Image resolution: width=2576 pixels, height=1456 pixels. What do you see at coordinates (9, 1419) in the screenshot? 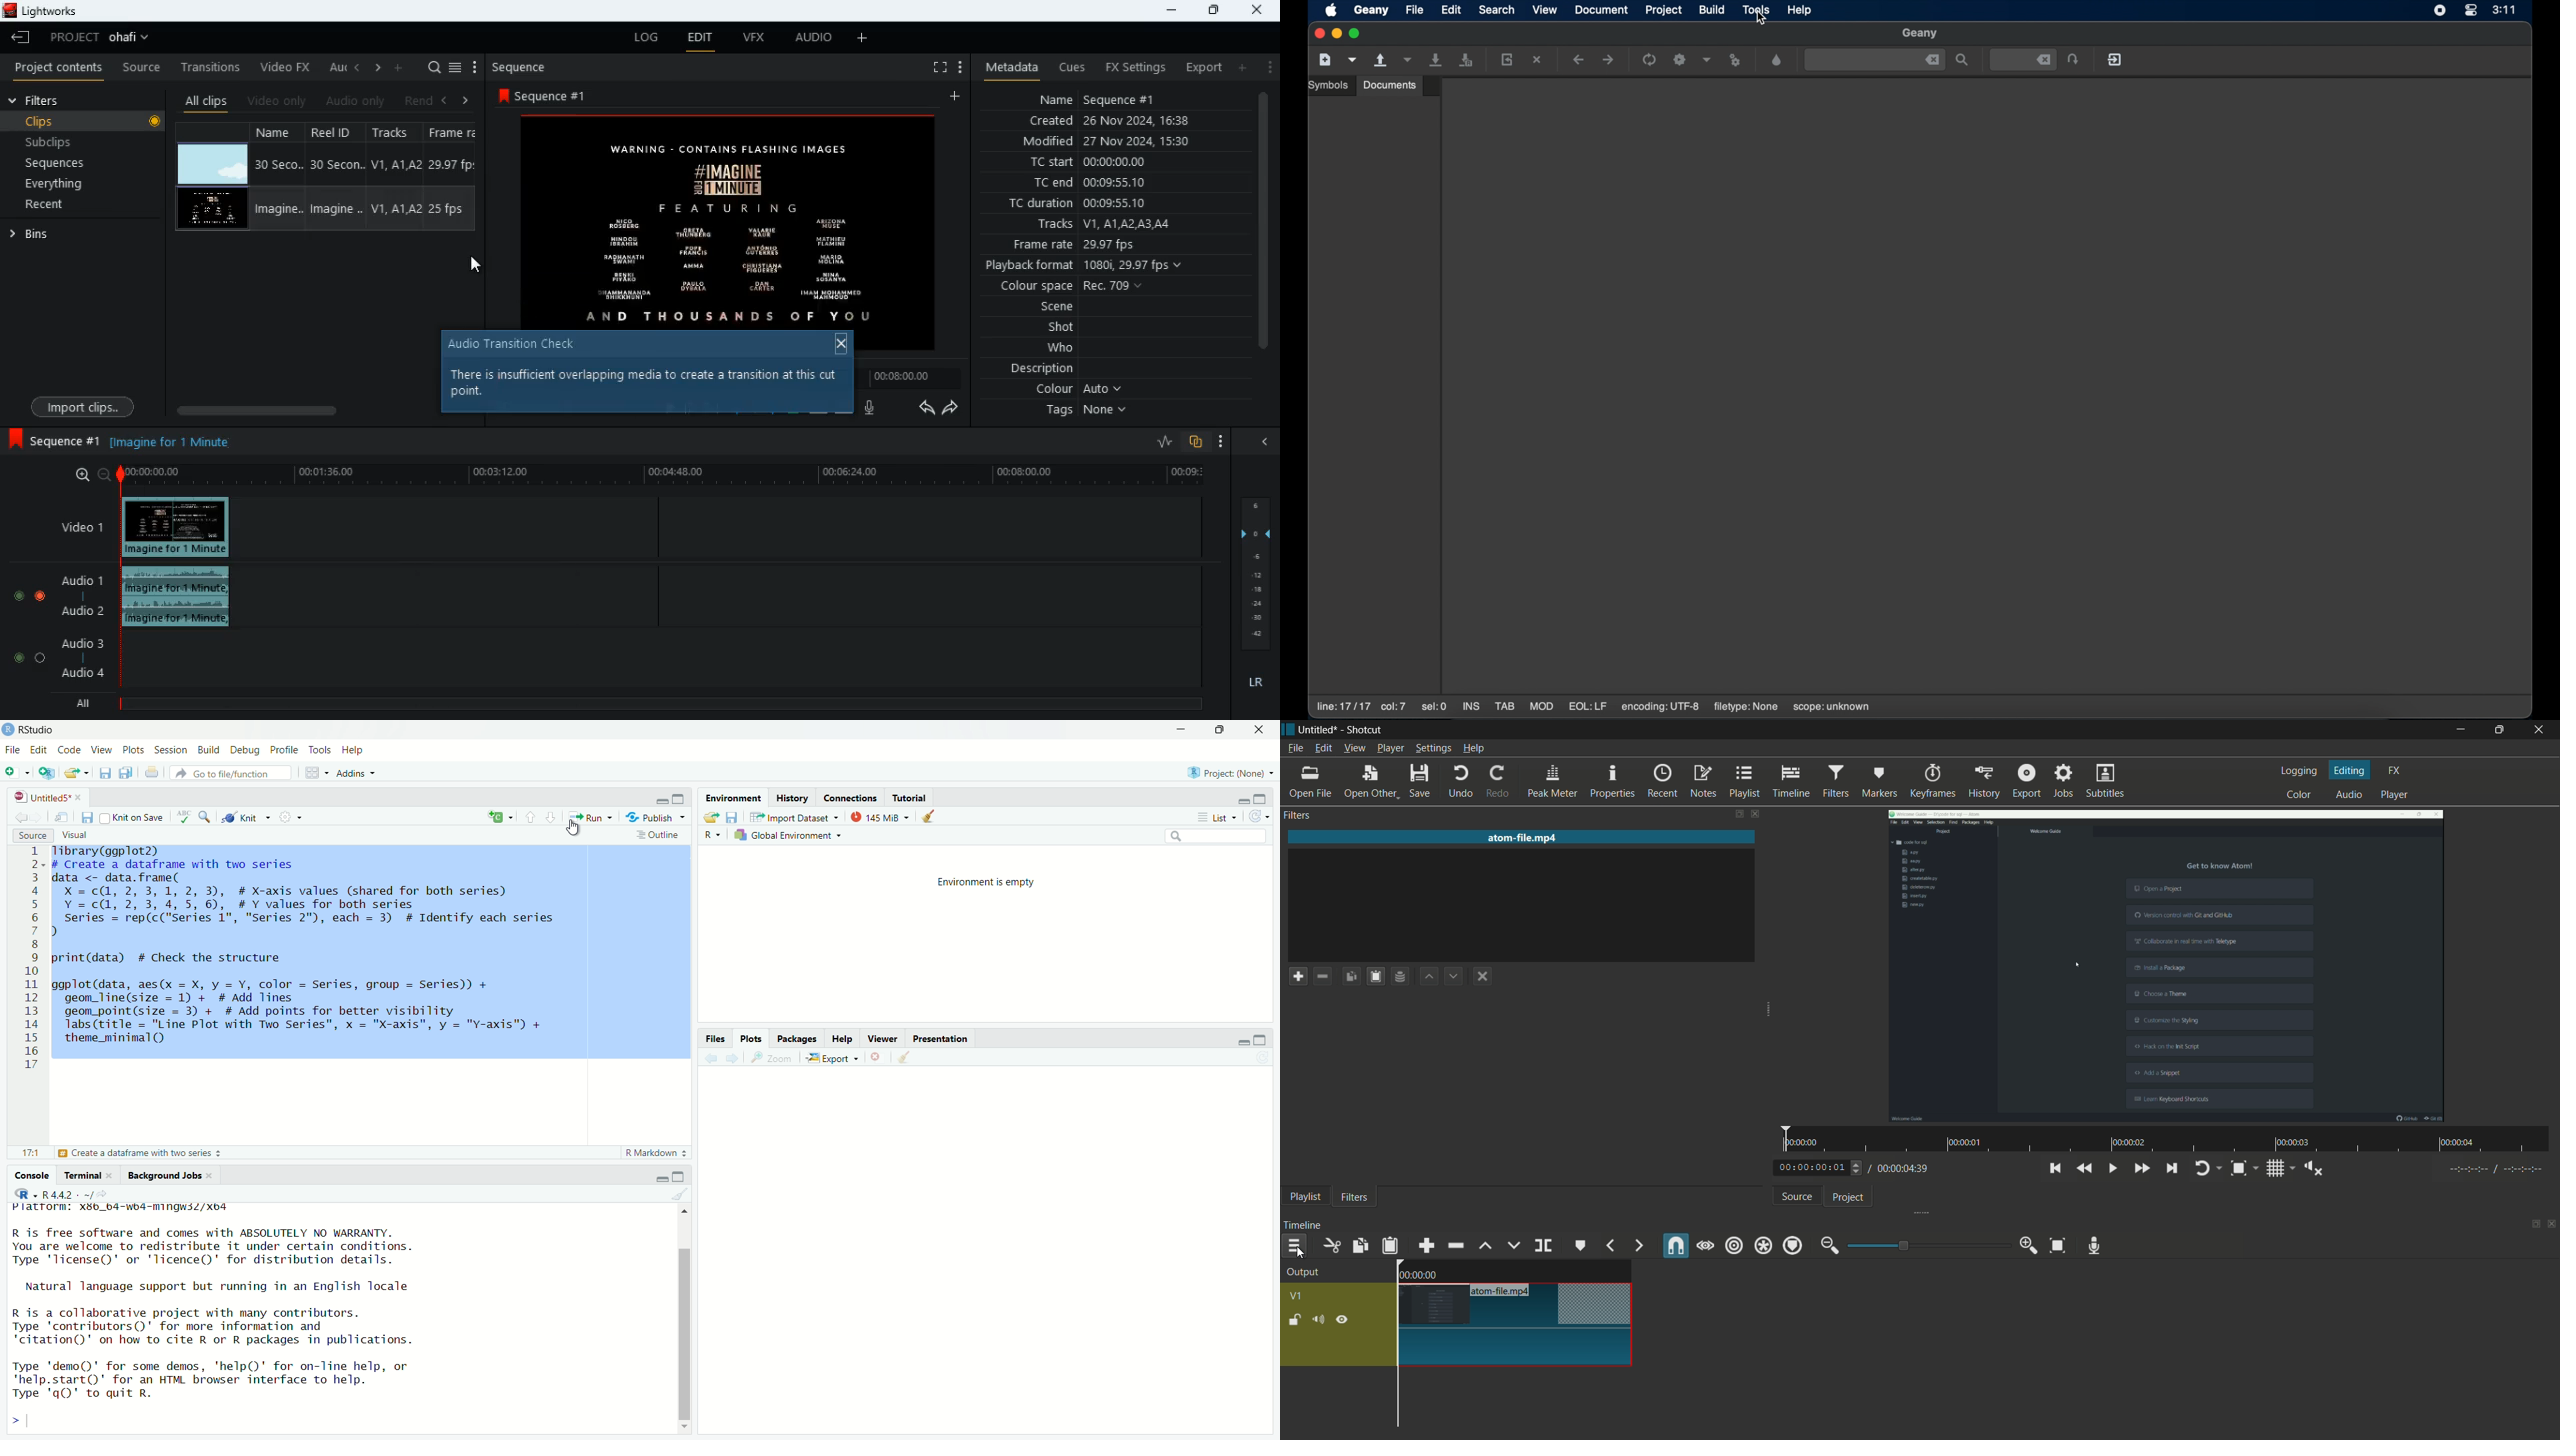
I see `>` at bounding box center [9, 1419].